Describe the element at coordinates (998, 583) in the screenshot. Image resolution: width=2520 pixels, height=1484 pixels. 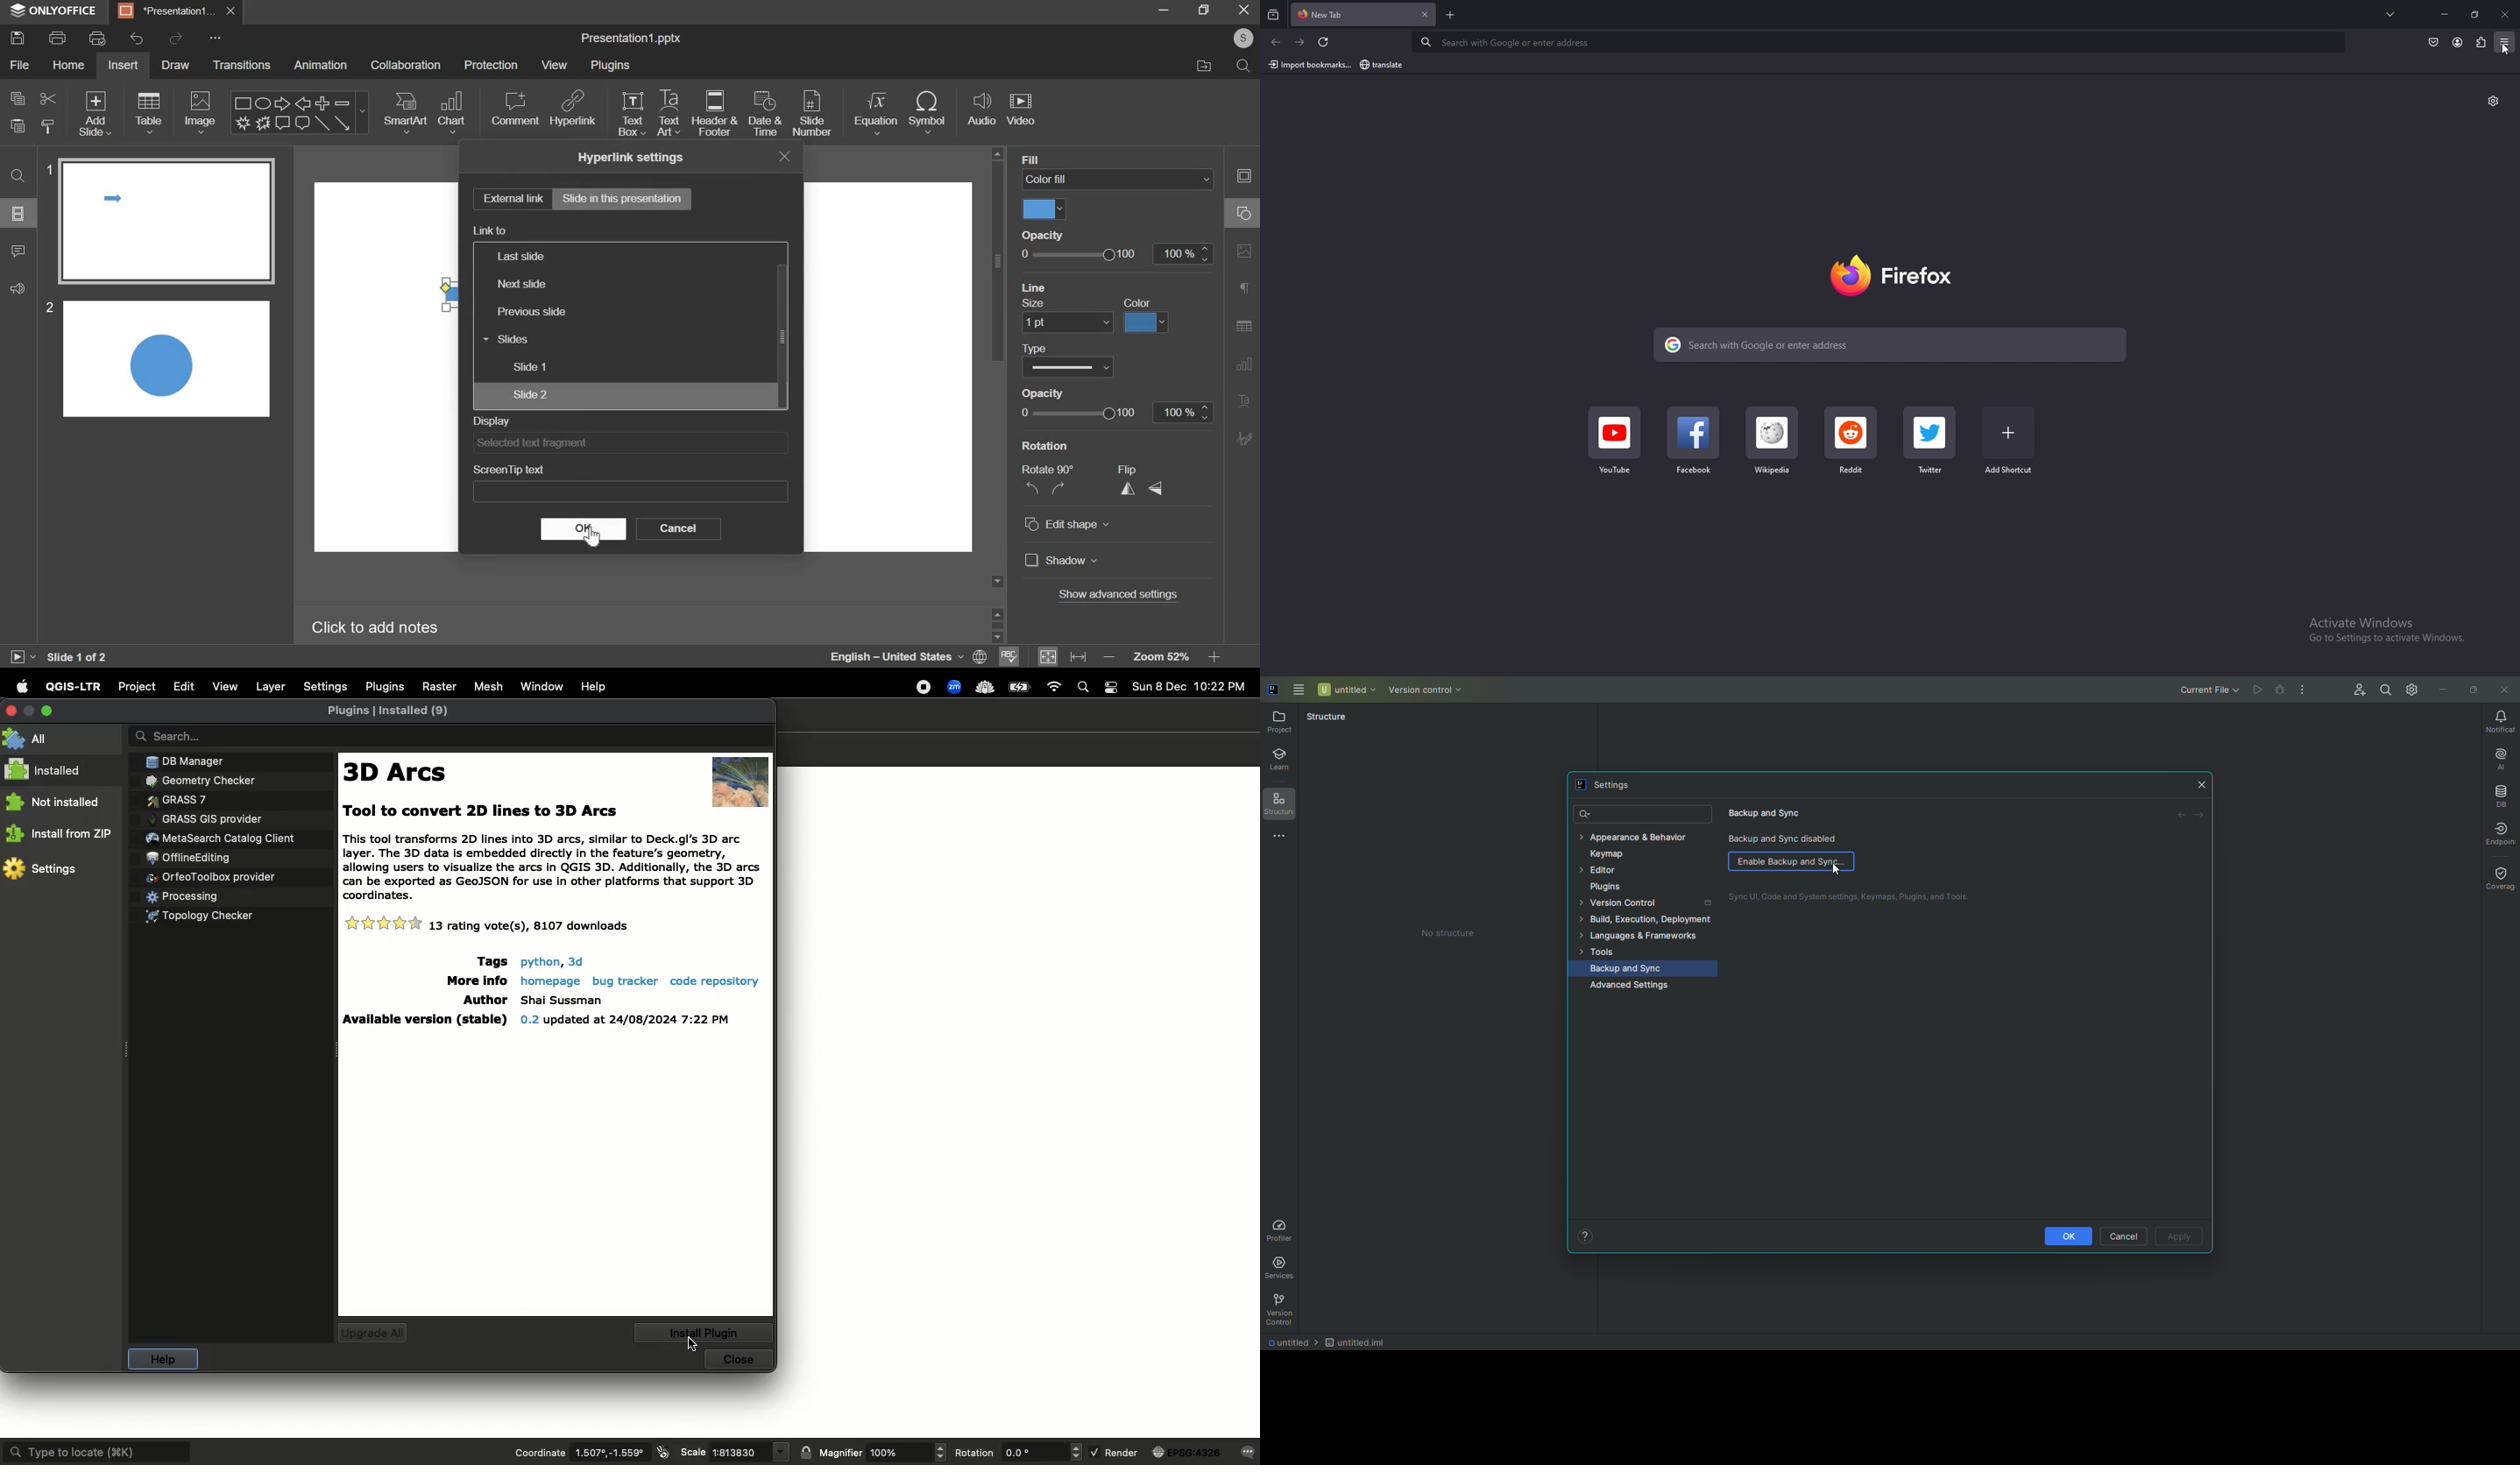
I see `scroll down` at that location.